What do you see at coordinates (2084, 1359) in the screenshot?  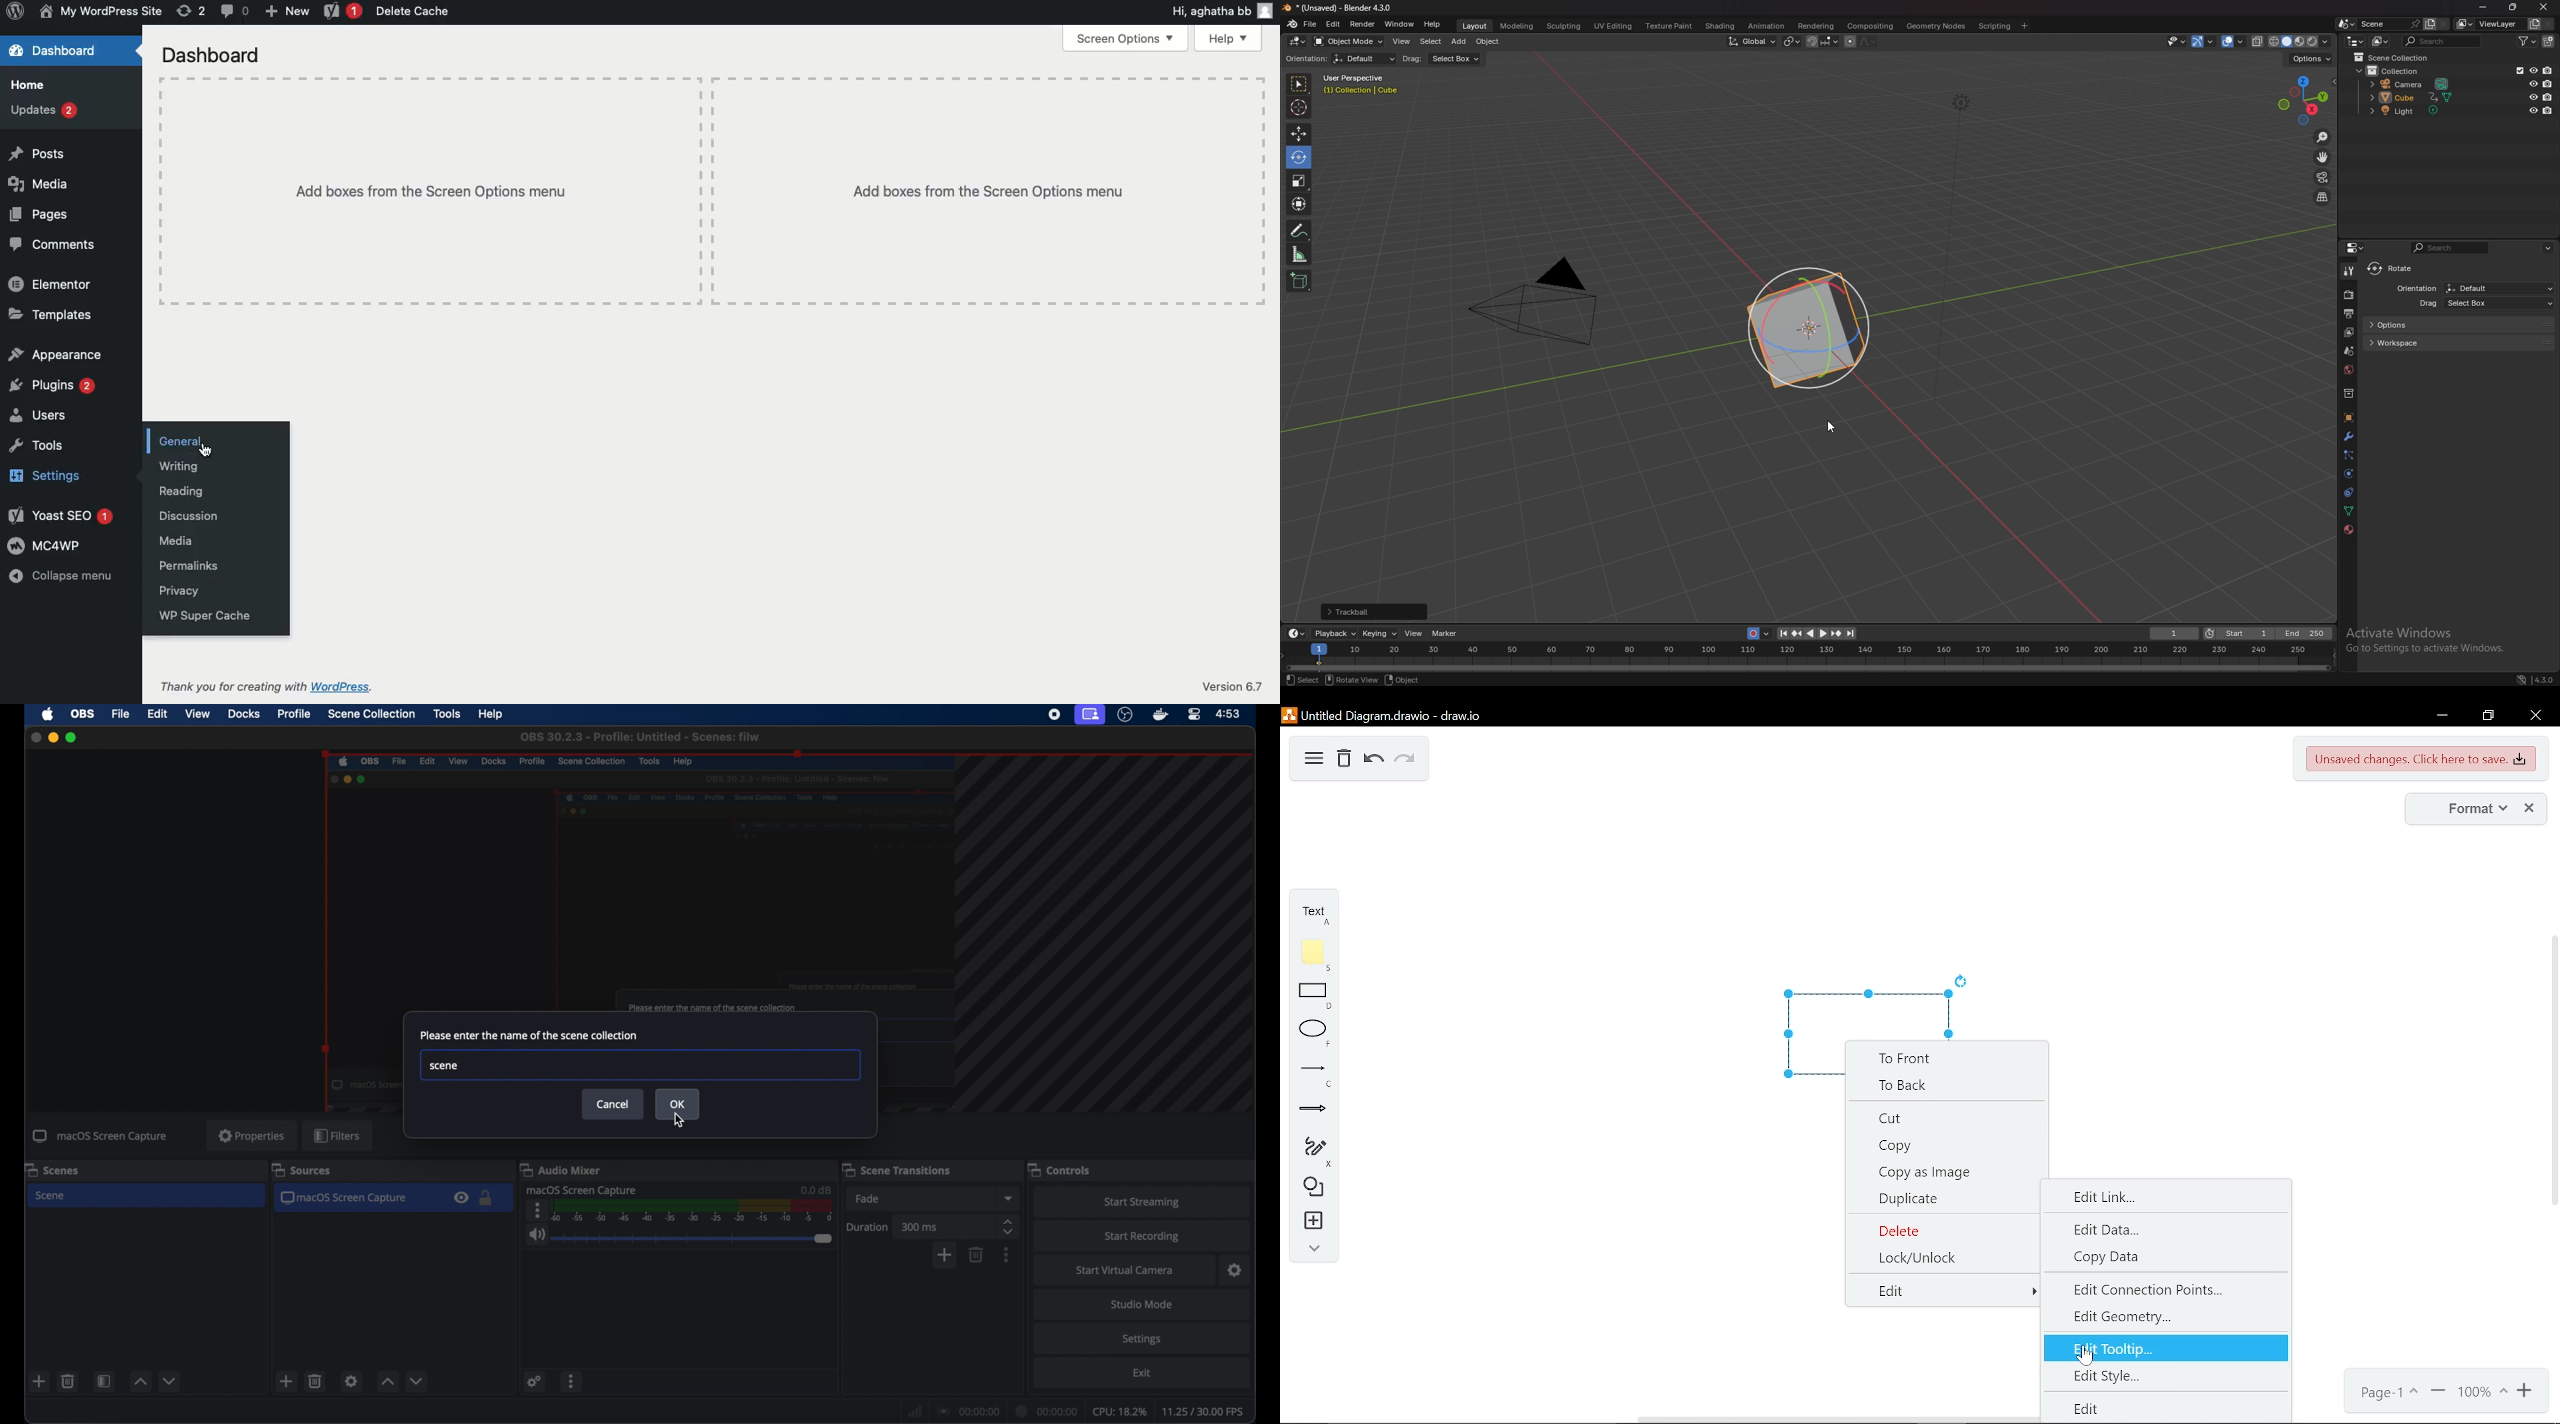 I see `Cursor` at bounding box center [2084, 1359].